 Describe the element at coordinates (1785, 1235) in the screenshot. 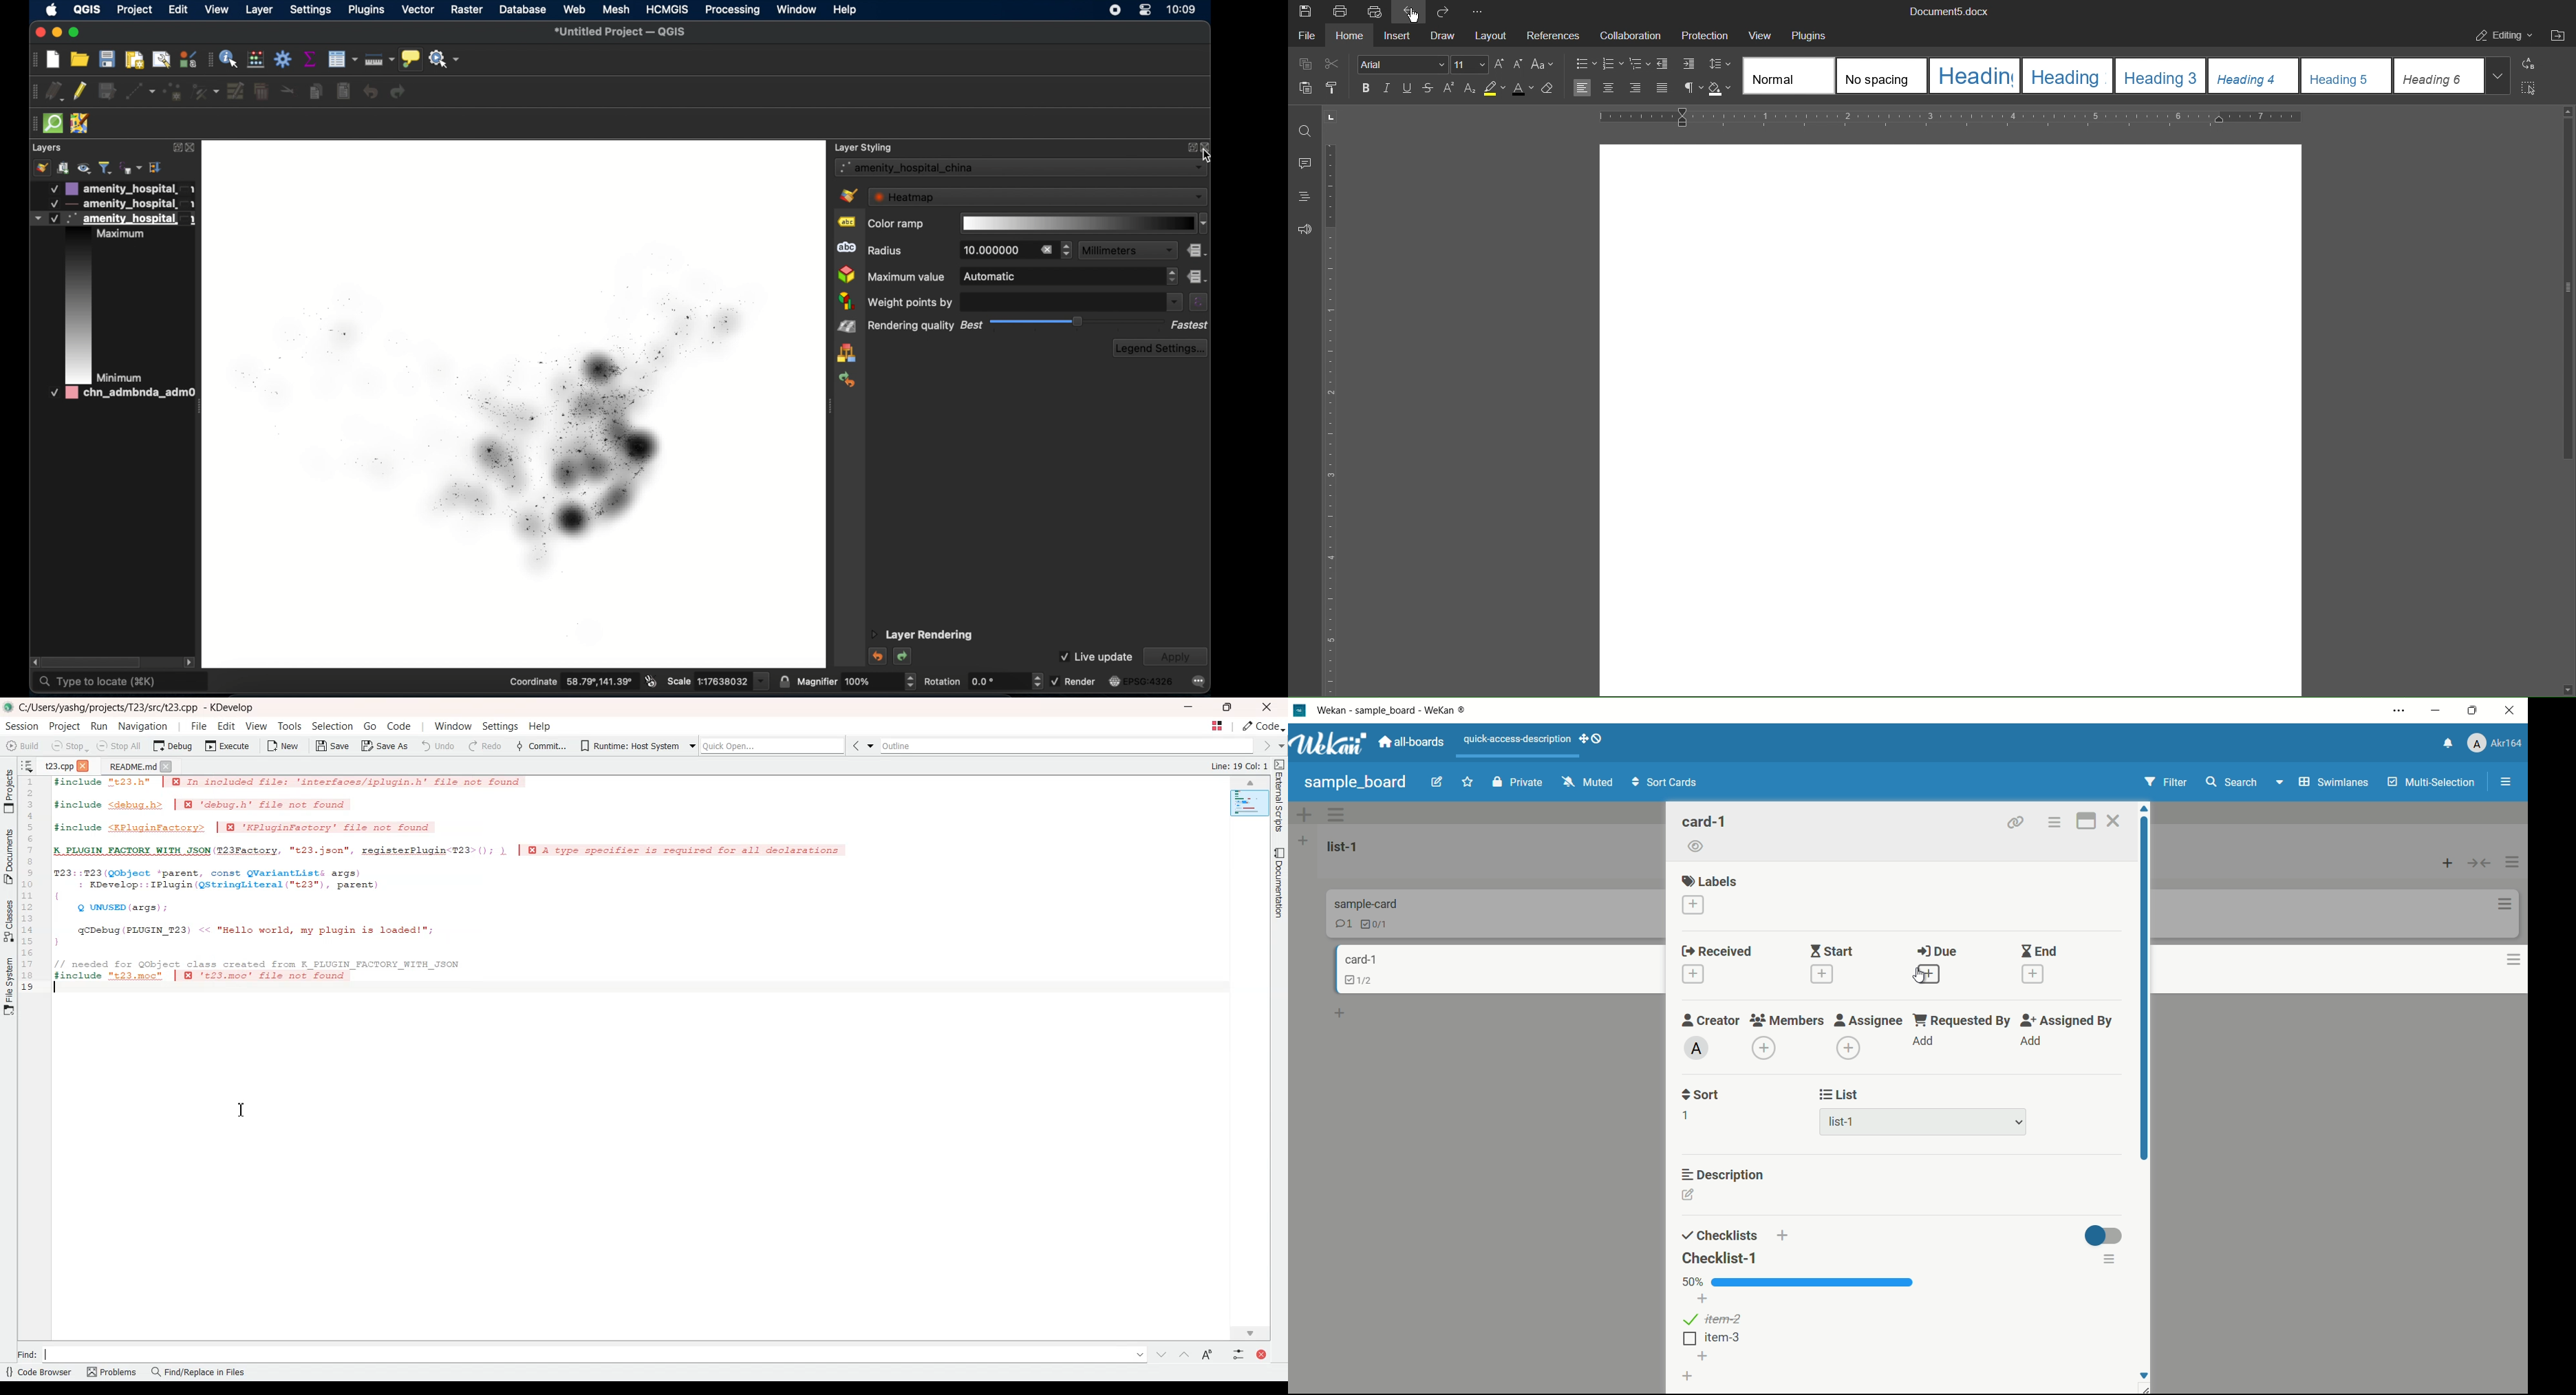

I see `add checklist` at that location.